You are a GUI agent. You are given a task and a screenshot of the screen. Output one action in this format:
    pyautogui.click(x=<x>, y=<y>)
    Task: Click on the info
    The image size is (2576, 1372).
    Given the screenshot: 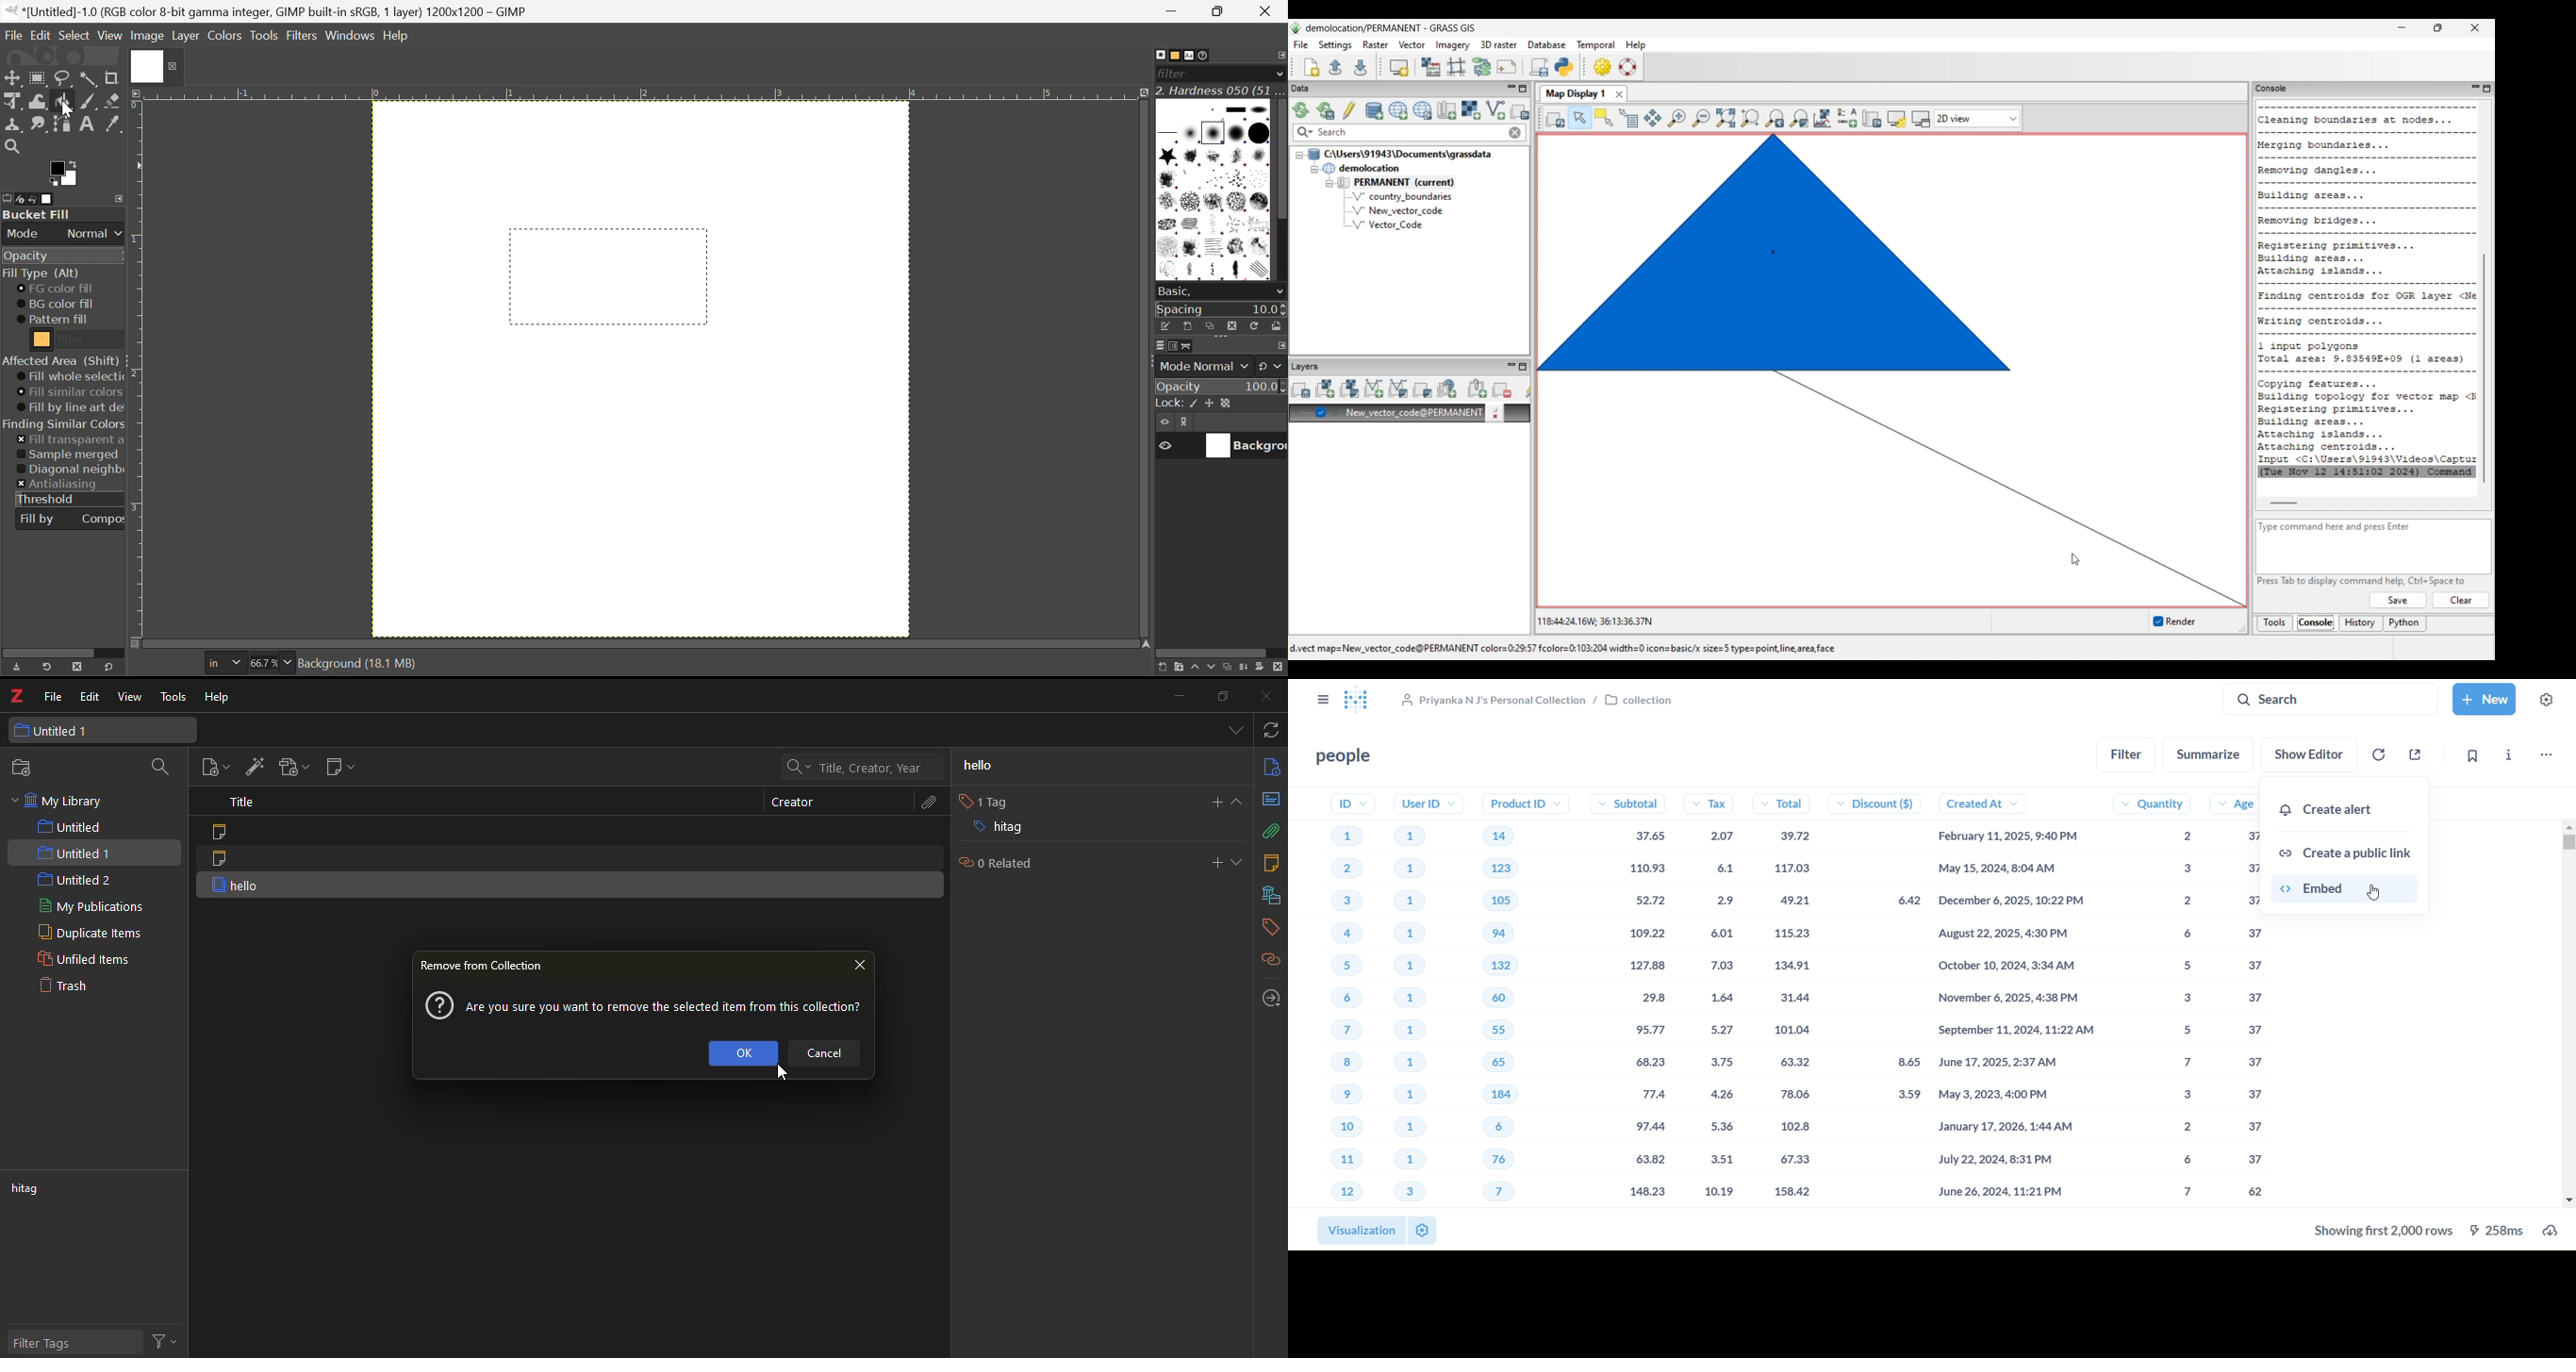 What is the action you would take?
    pyautogui.click(x=1267, y=767)
    